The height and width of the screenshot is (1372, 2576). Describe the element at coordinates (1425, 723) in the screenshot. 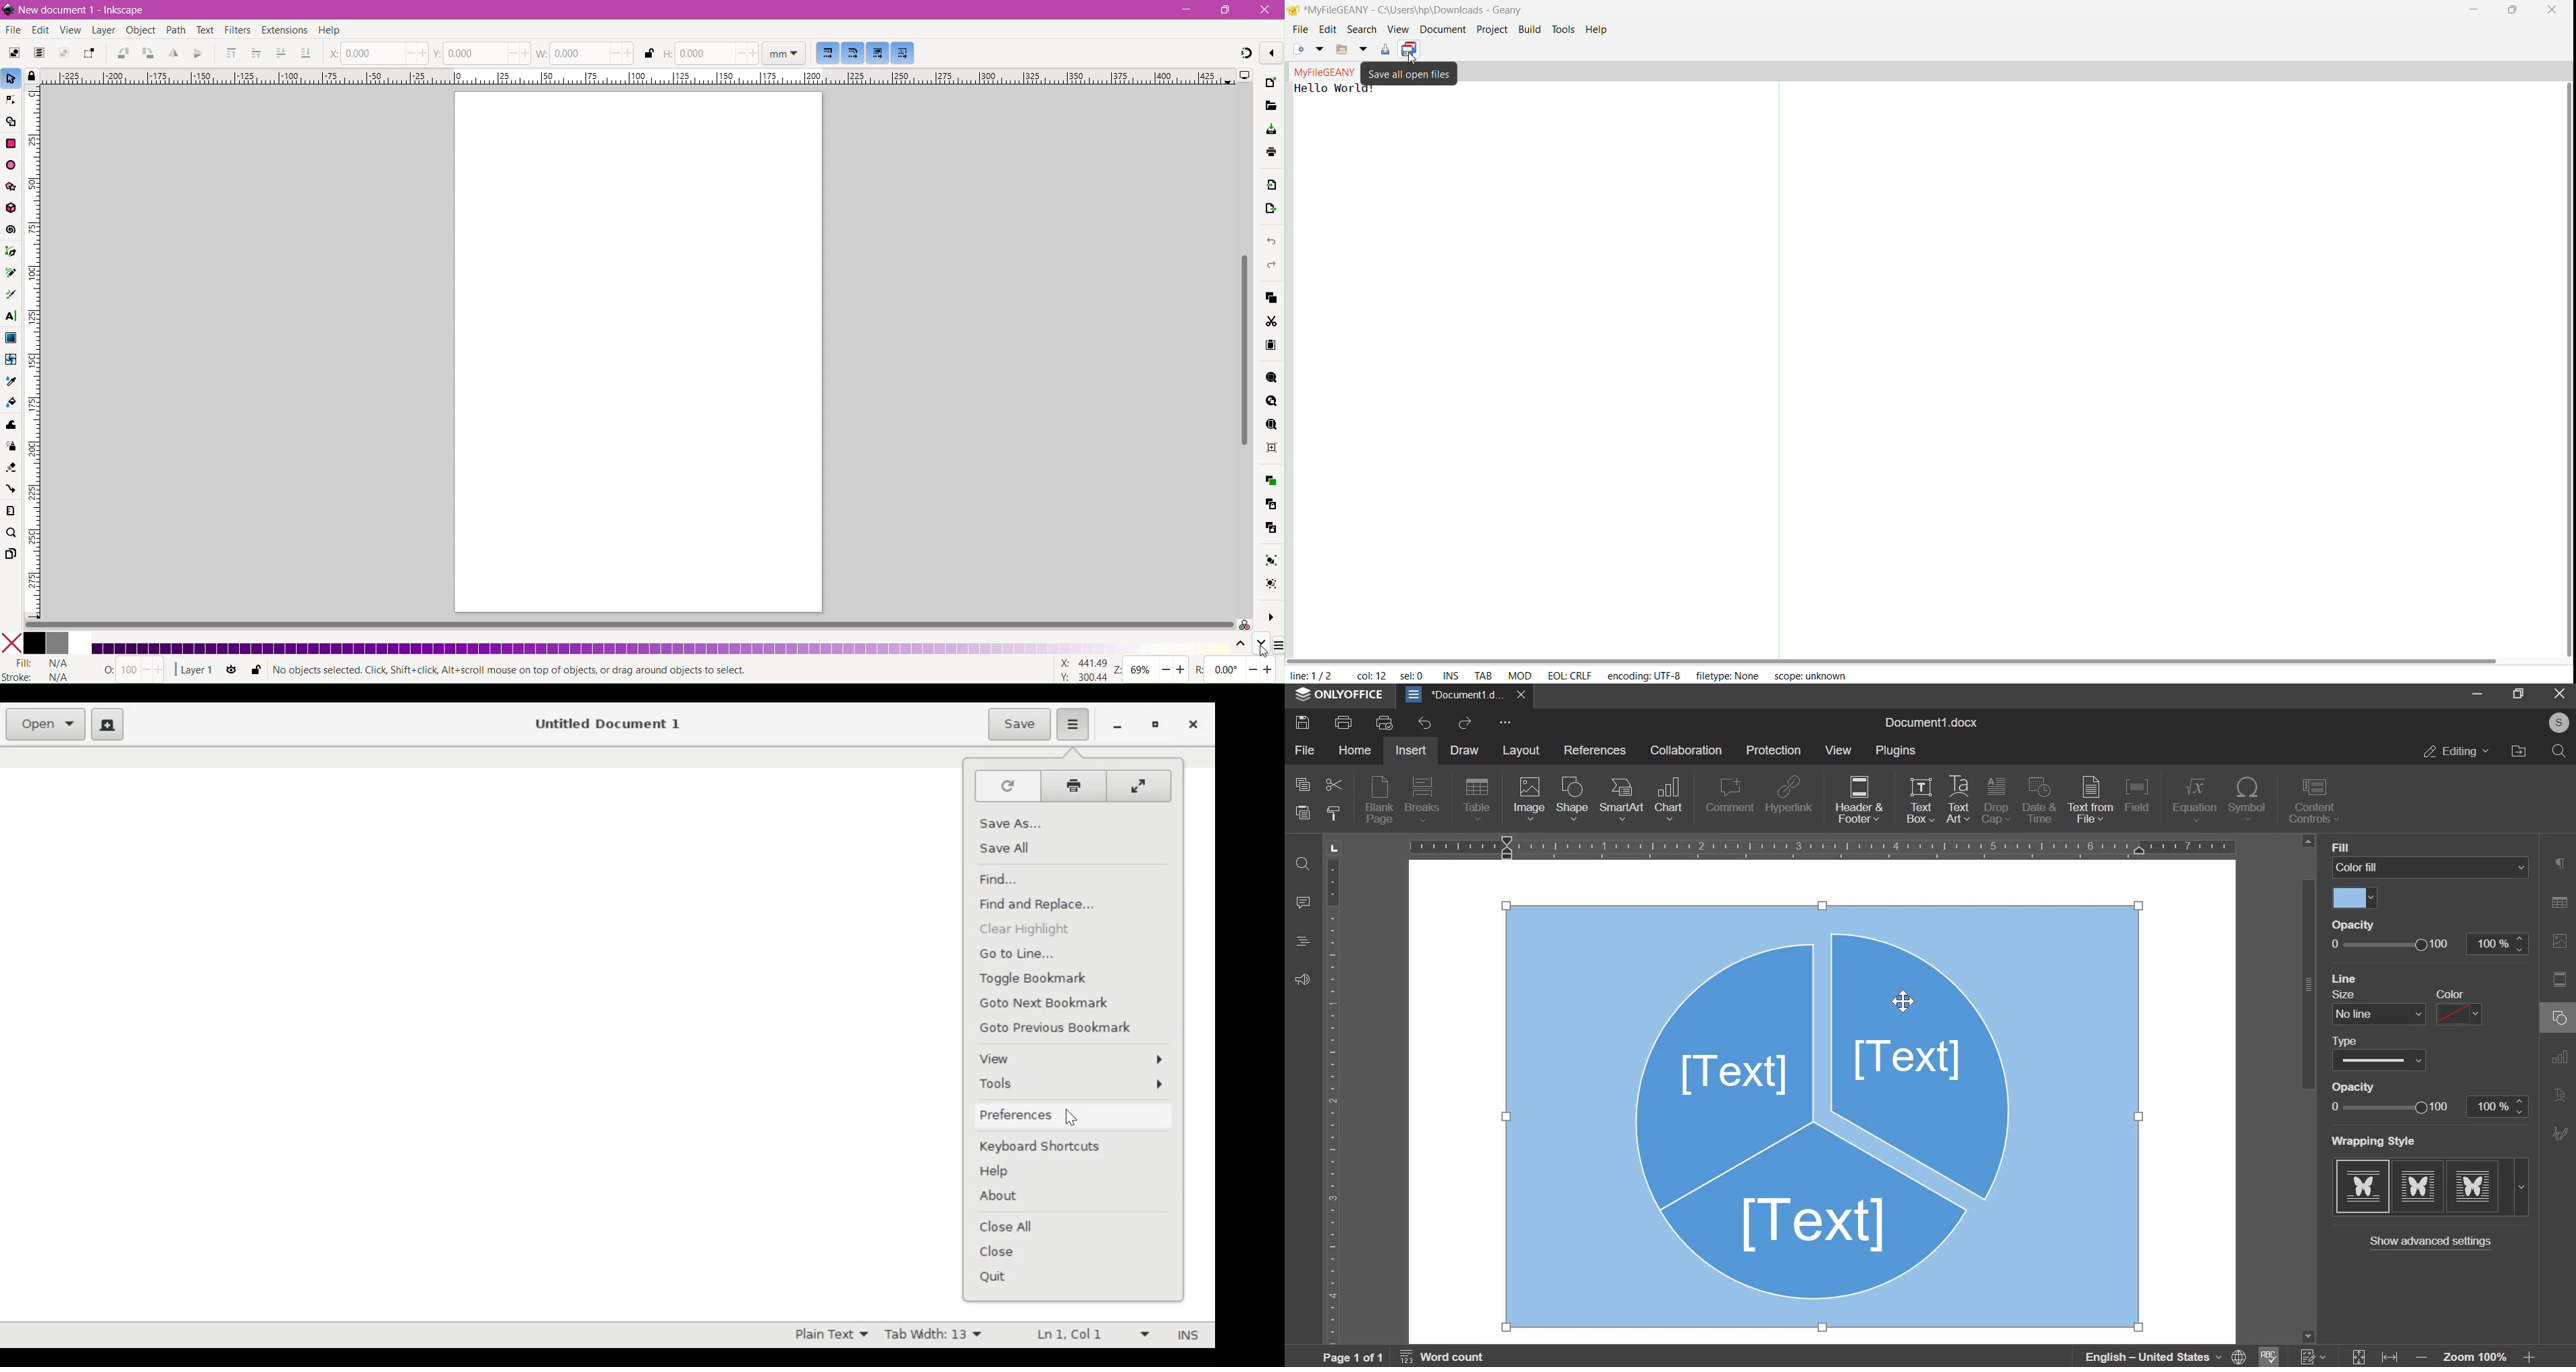

I see `undo` at that location.